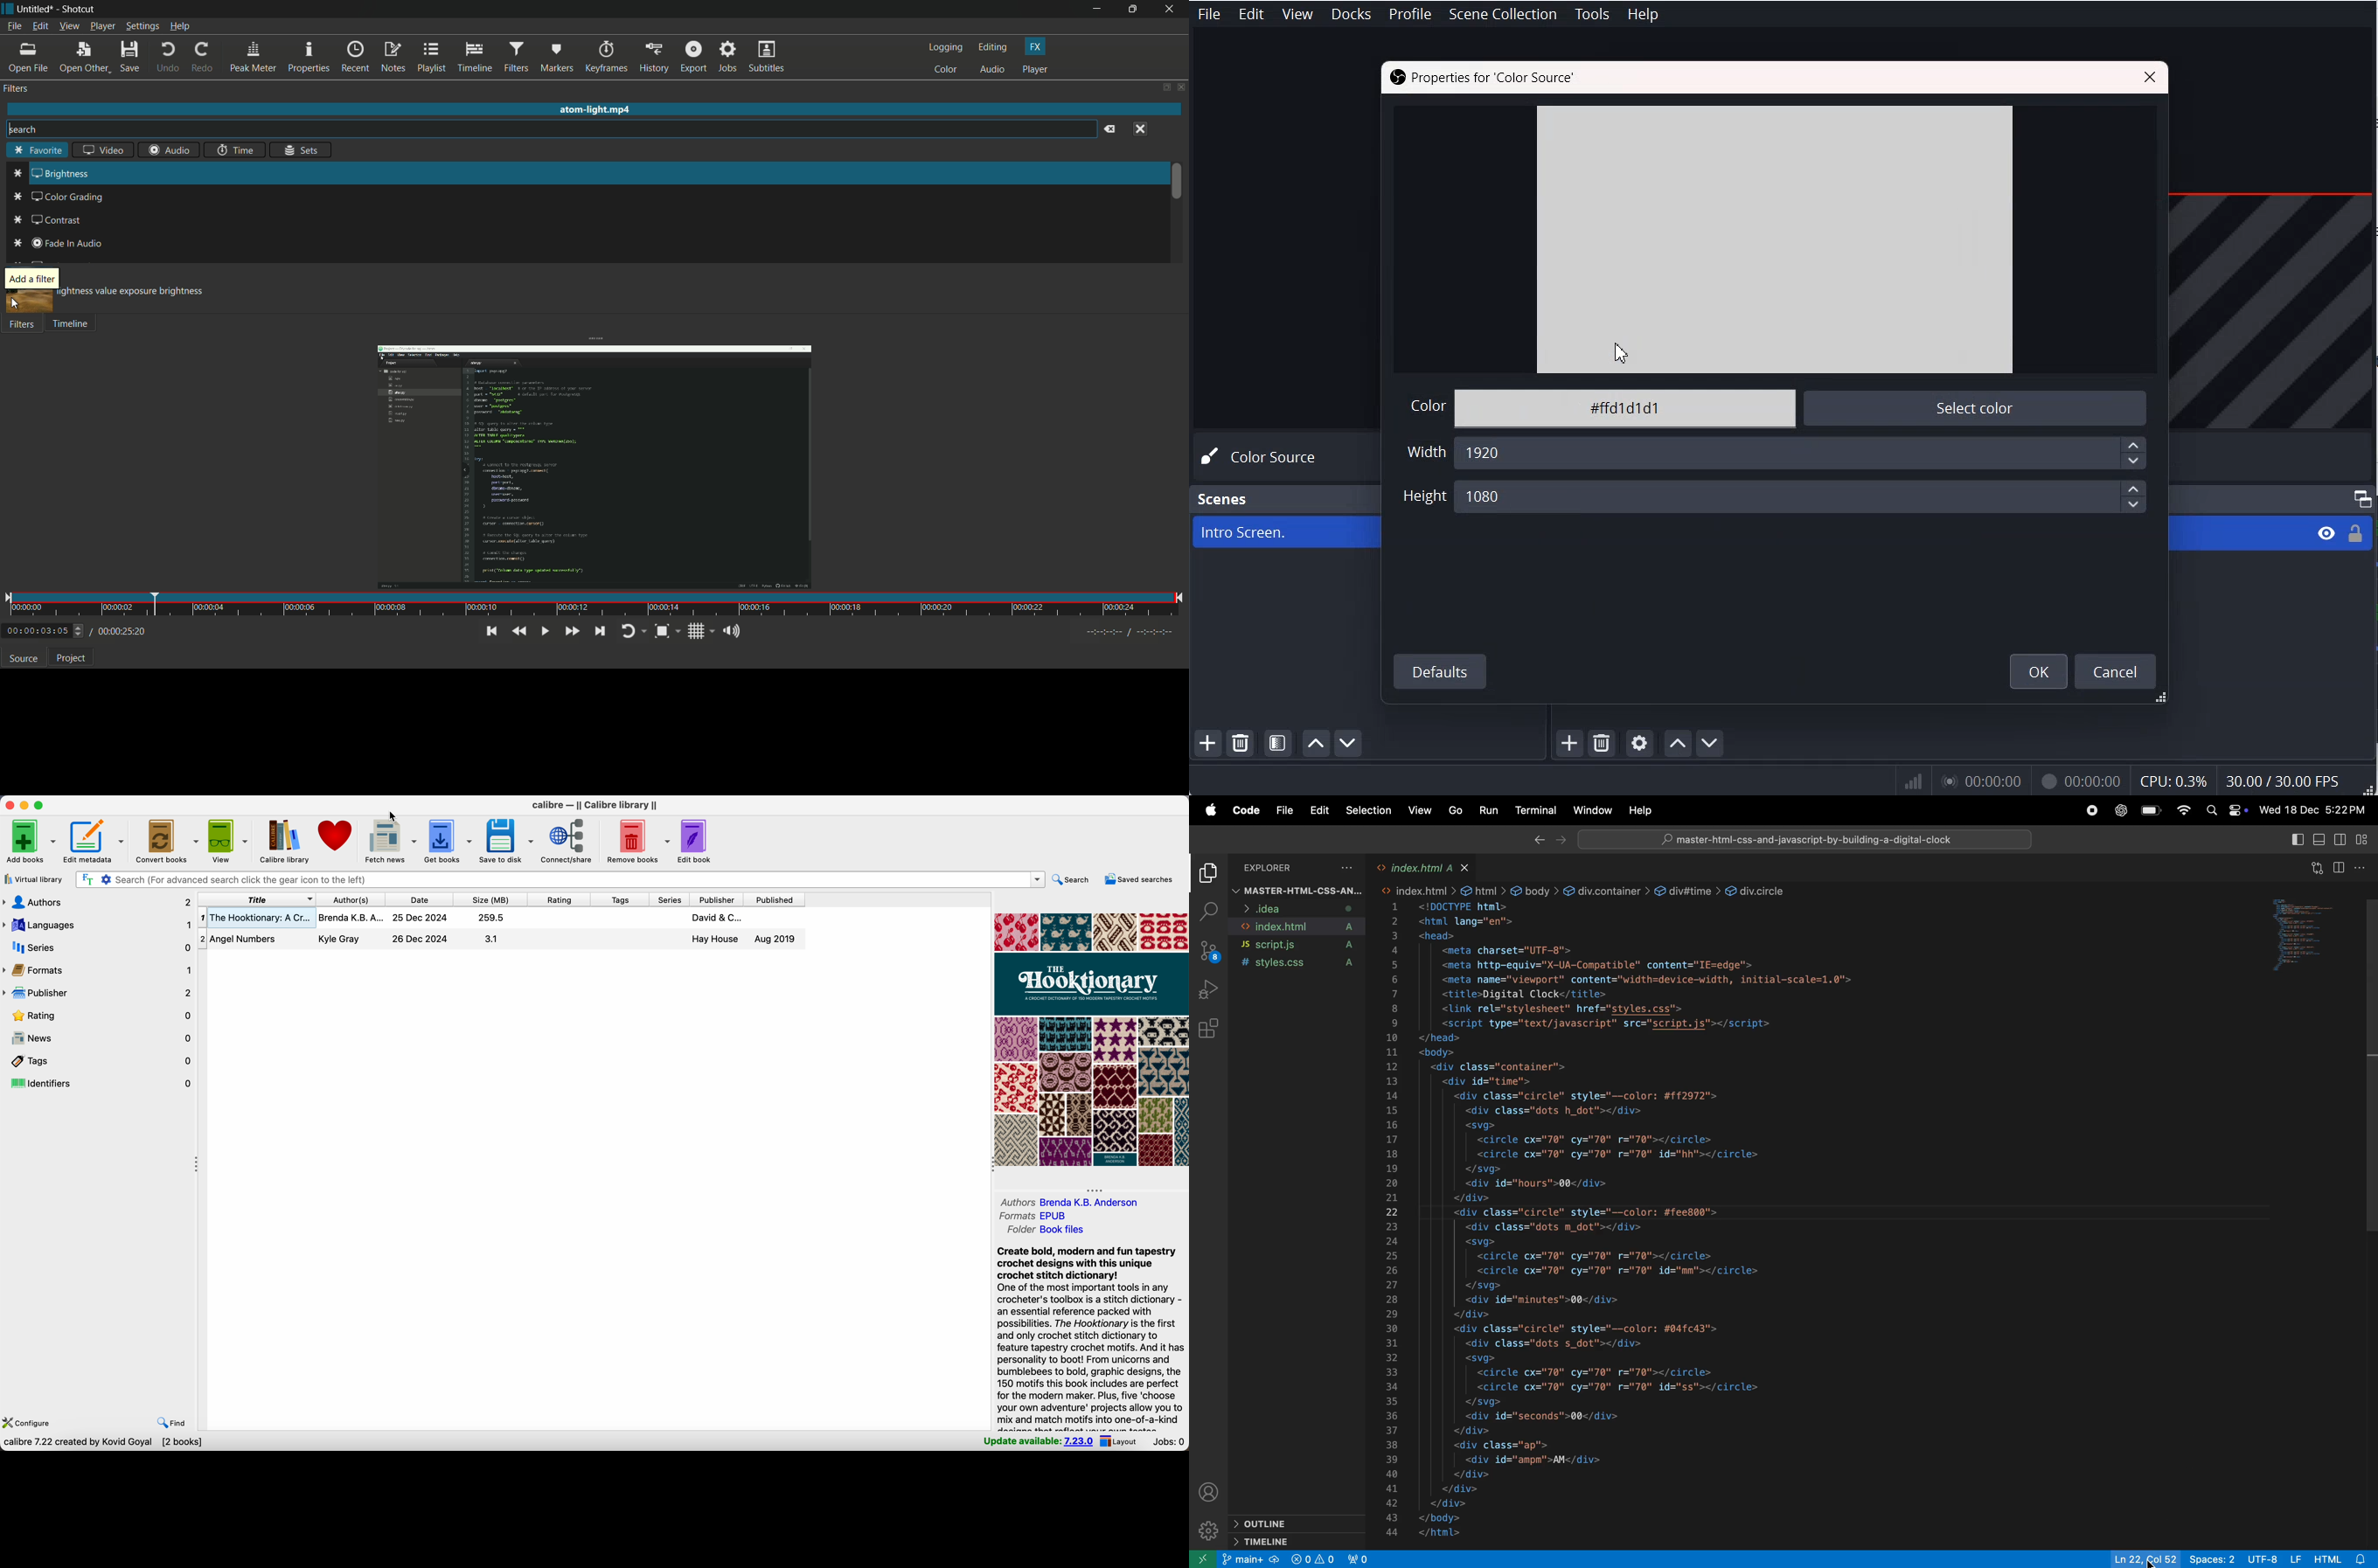 This screenshot has width=2380, height=1568. I want to click on author(s), so click(349, 900).